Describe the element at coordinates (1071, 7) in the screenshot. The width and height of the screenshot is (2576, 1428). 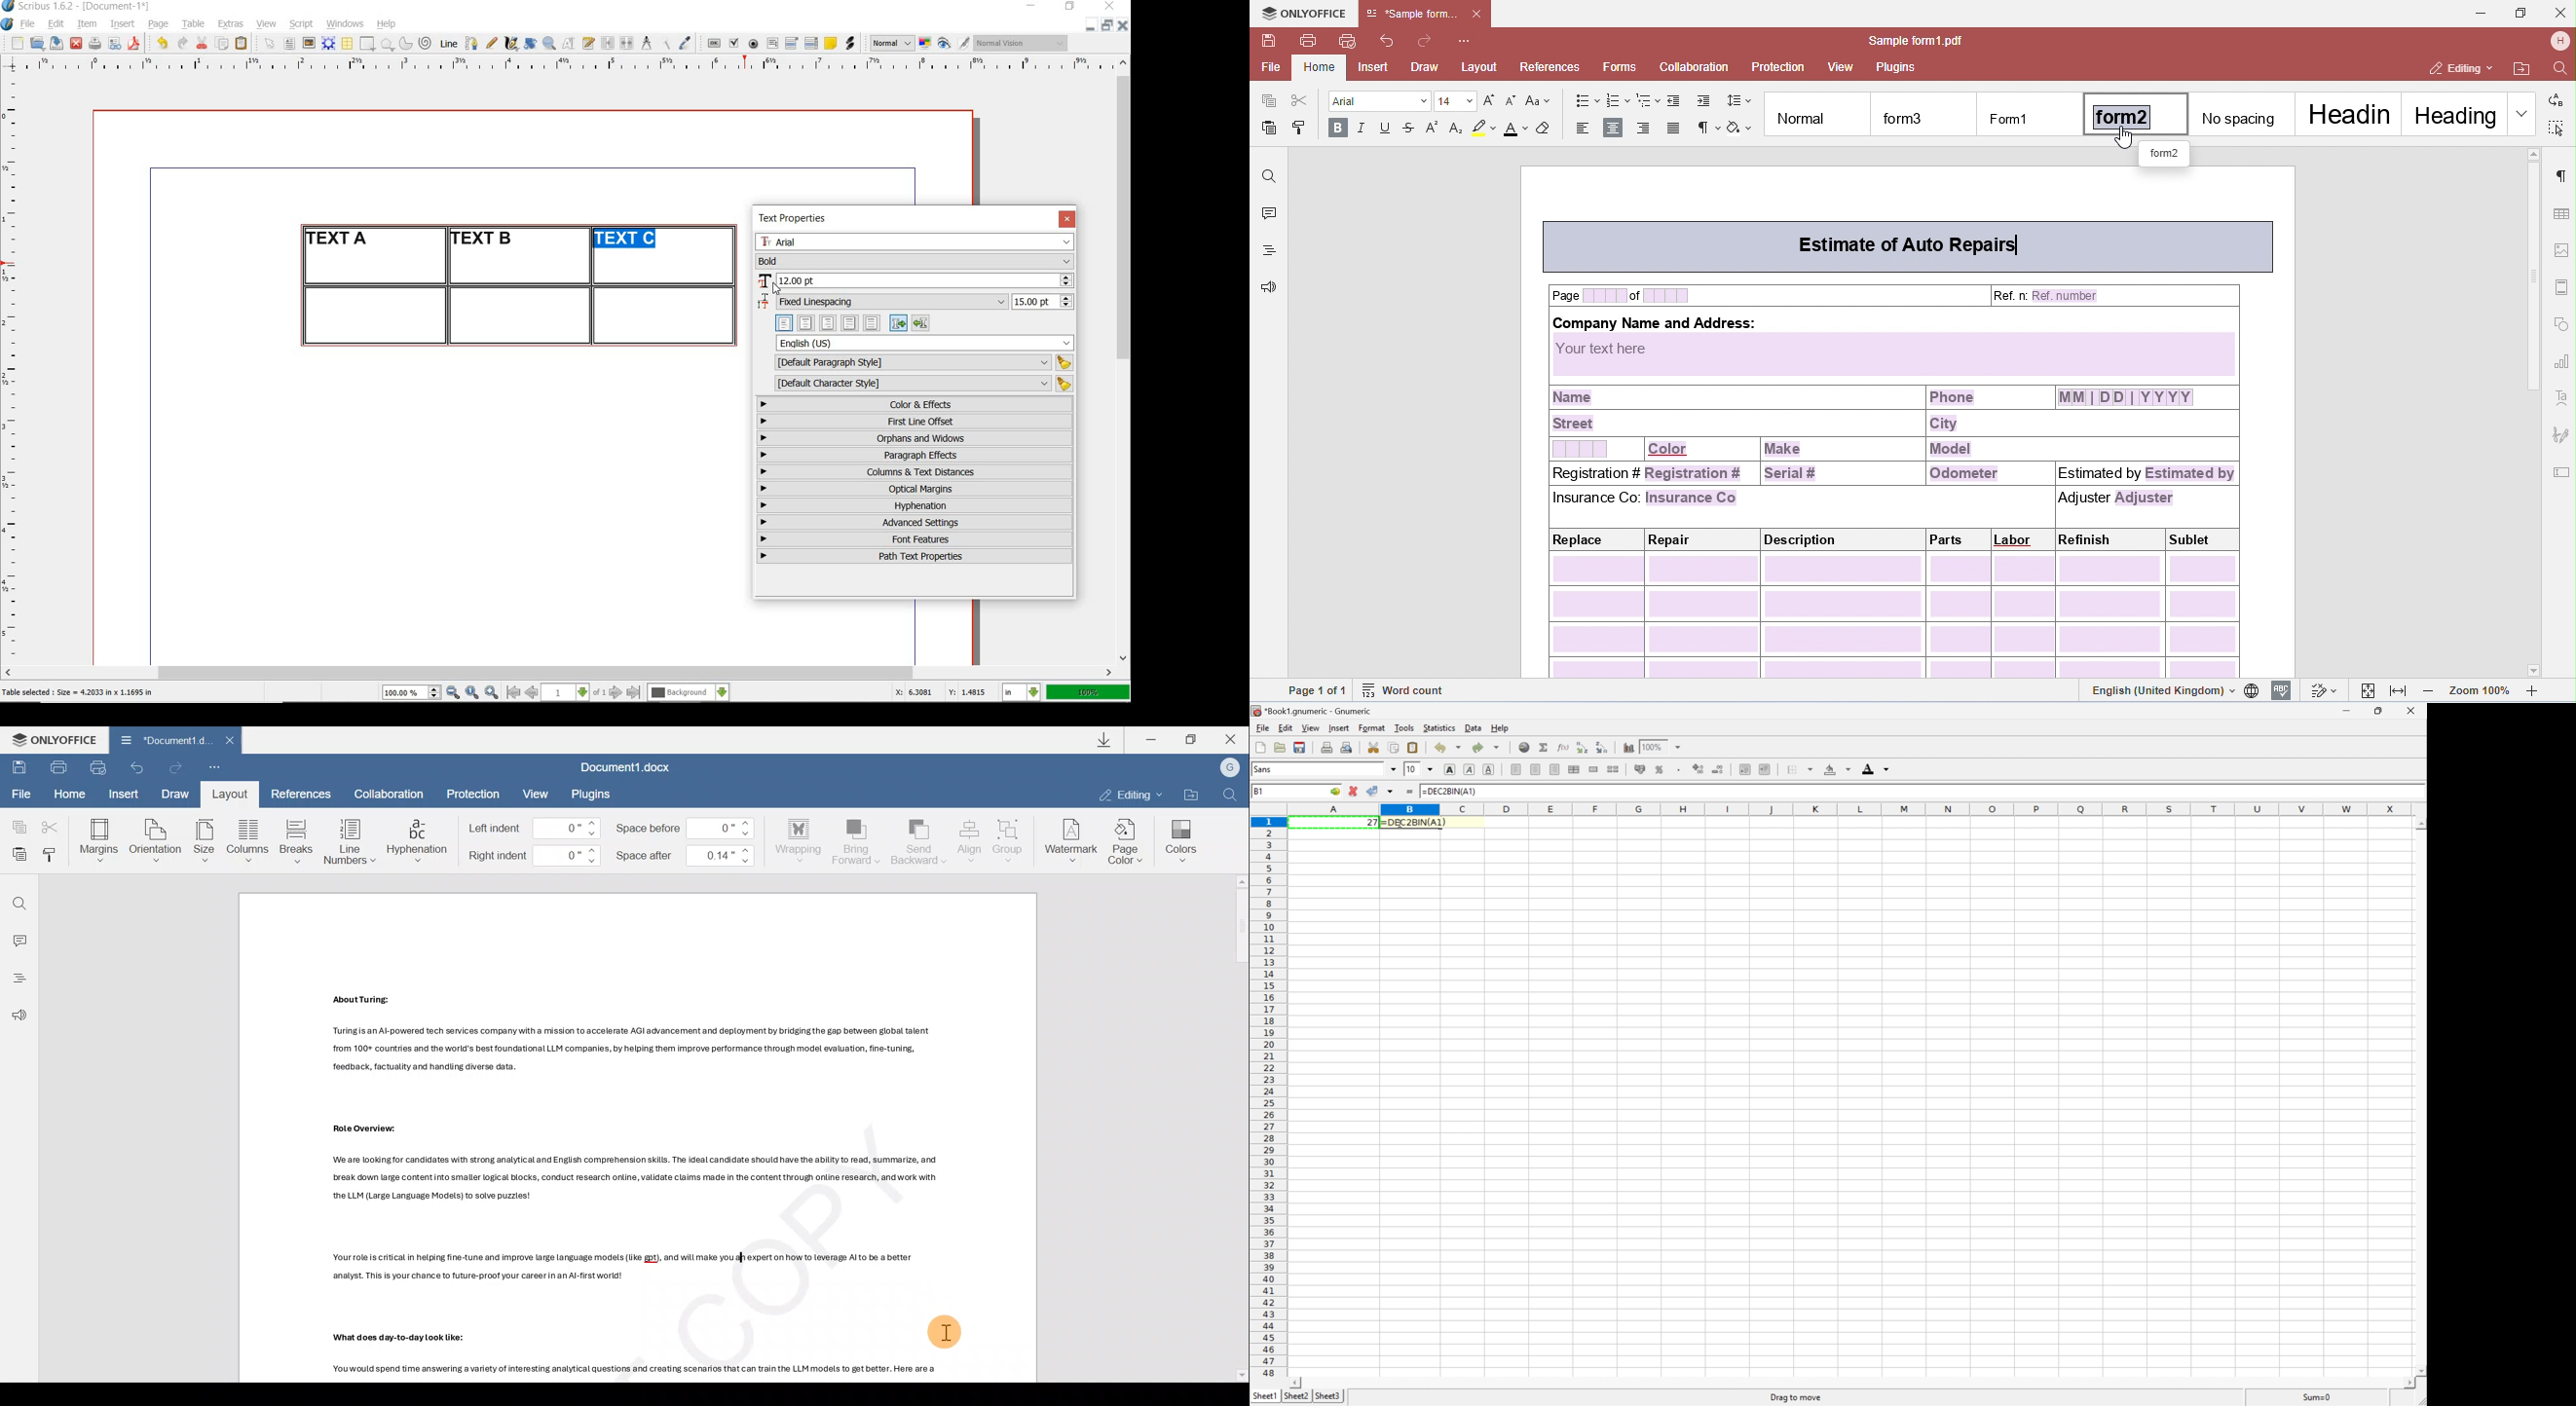
I see `restore` at that location.